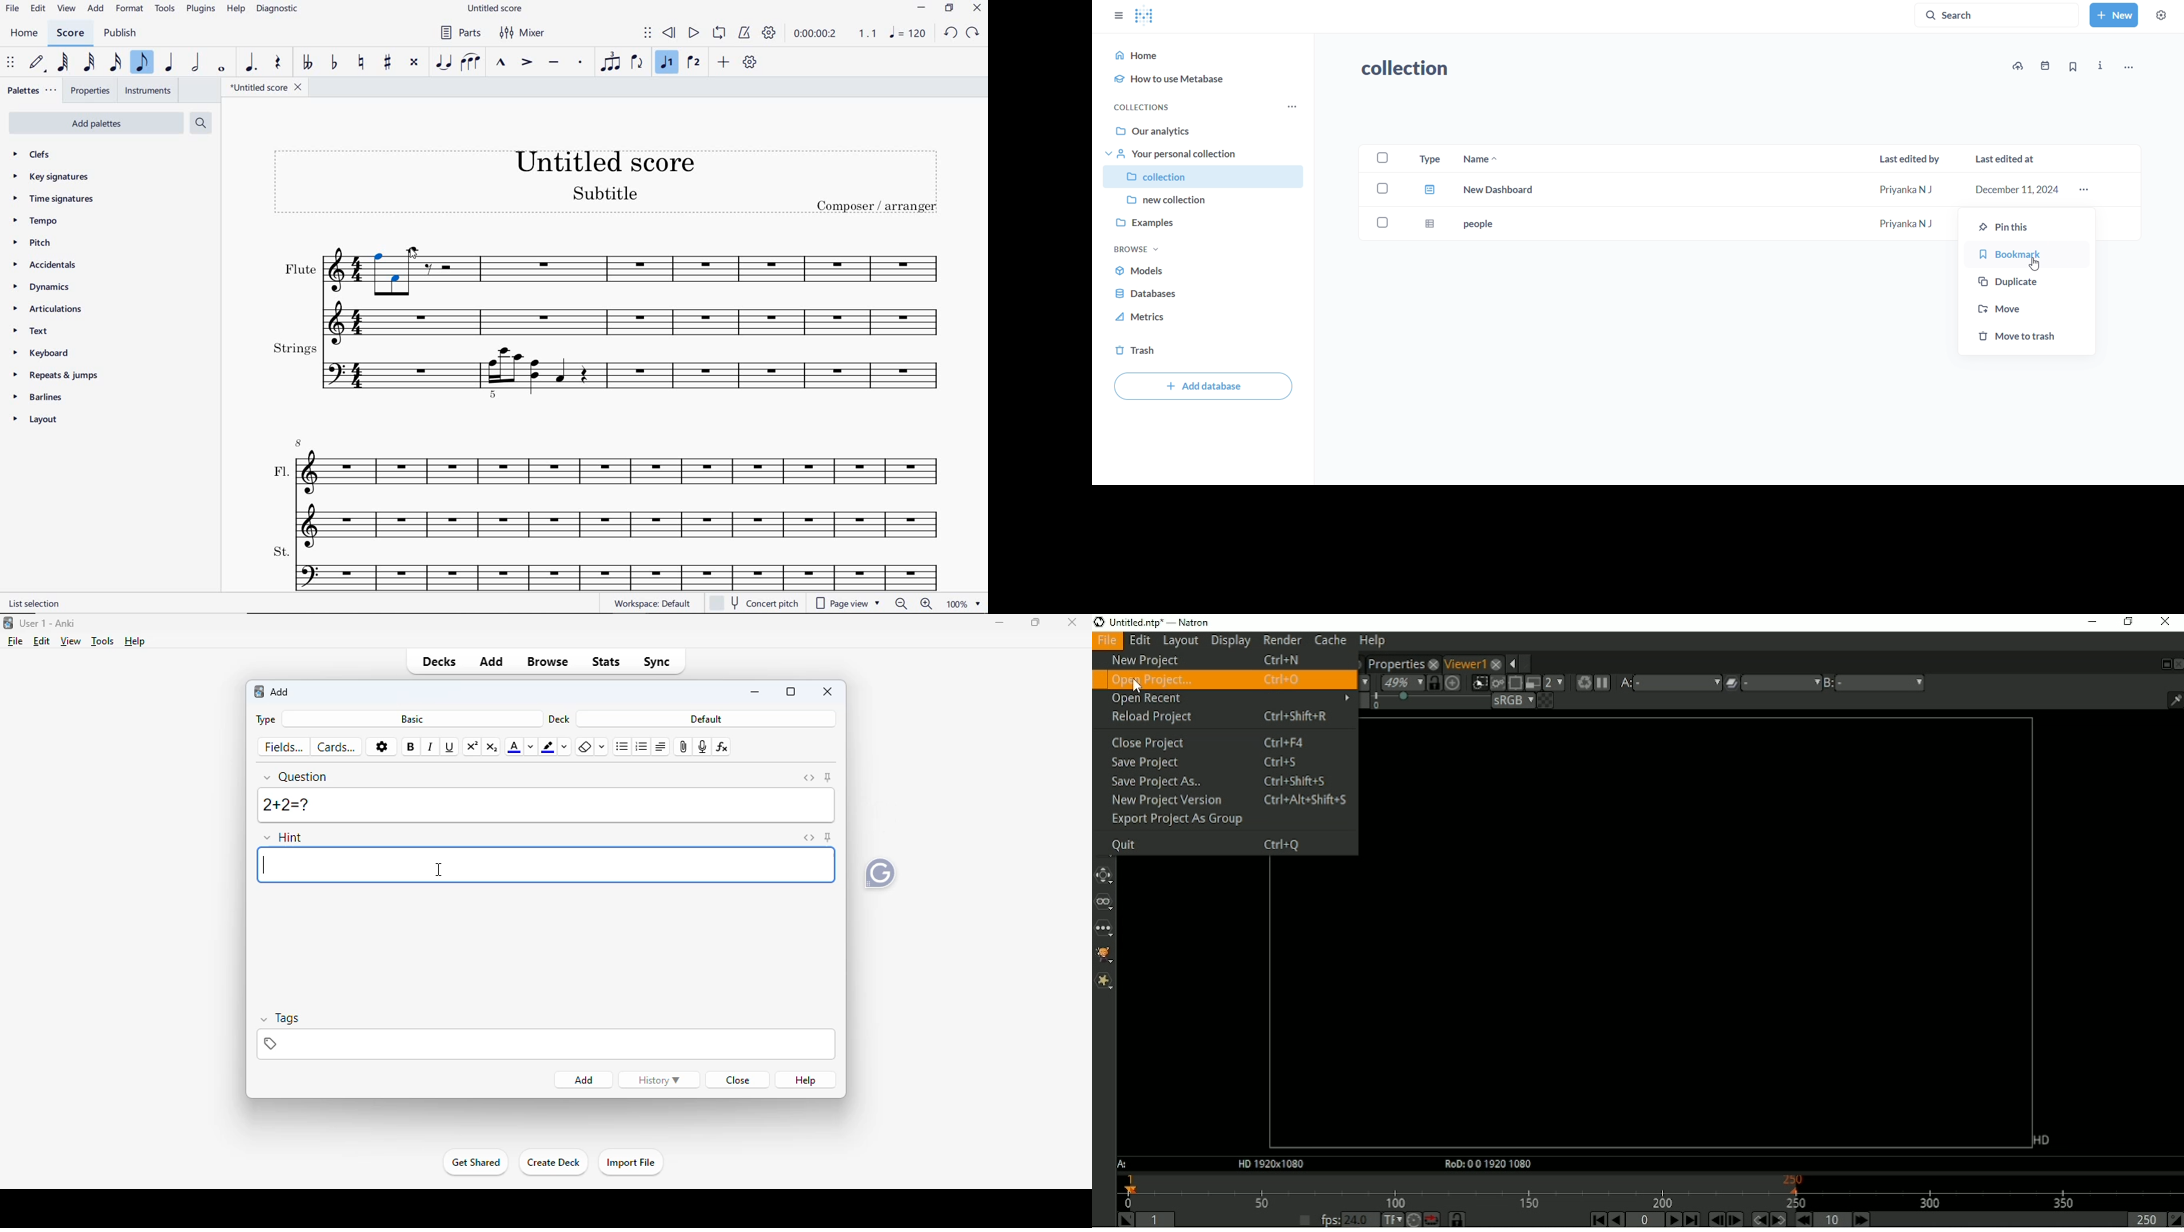 This screenshot has height=1232, width=2184. What do you see at coordinates (165, 9) in the screenshot?
I see `TOOLS` at bounding box center [165, 9].